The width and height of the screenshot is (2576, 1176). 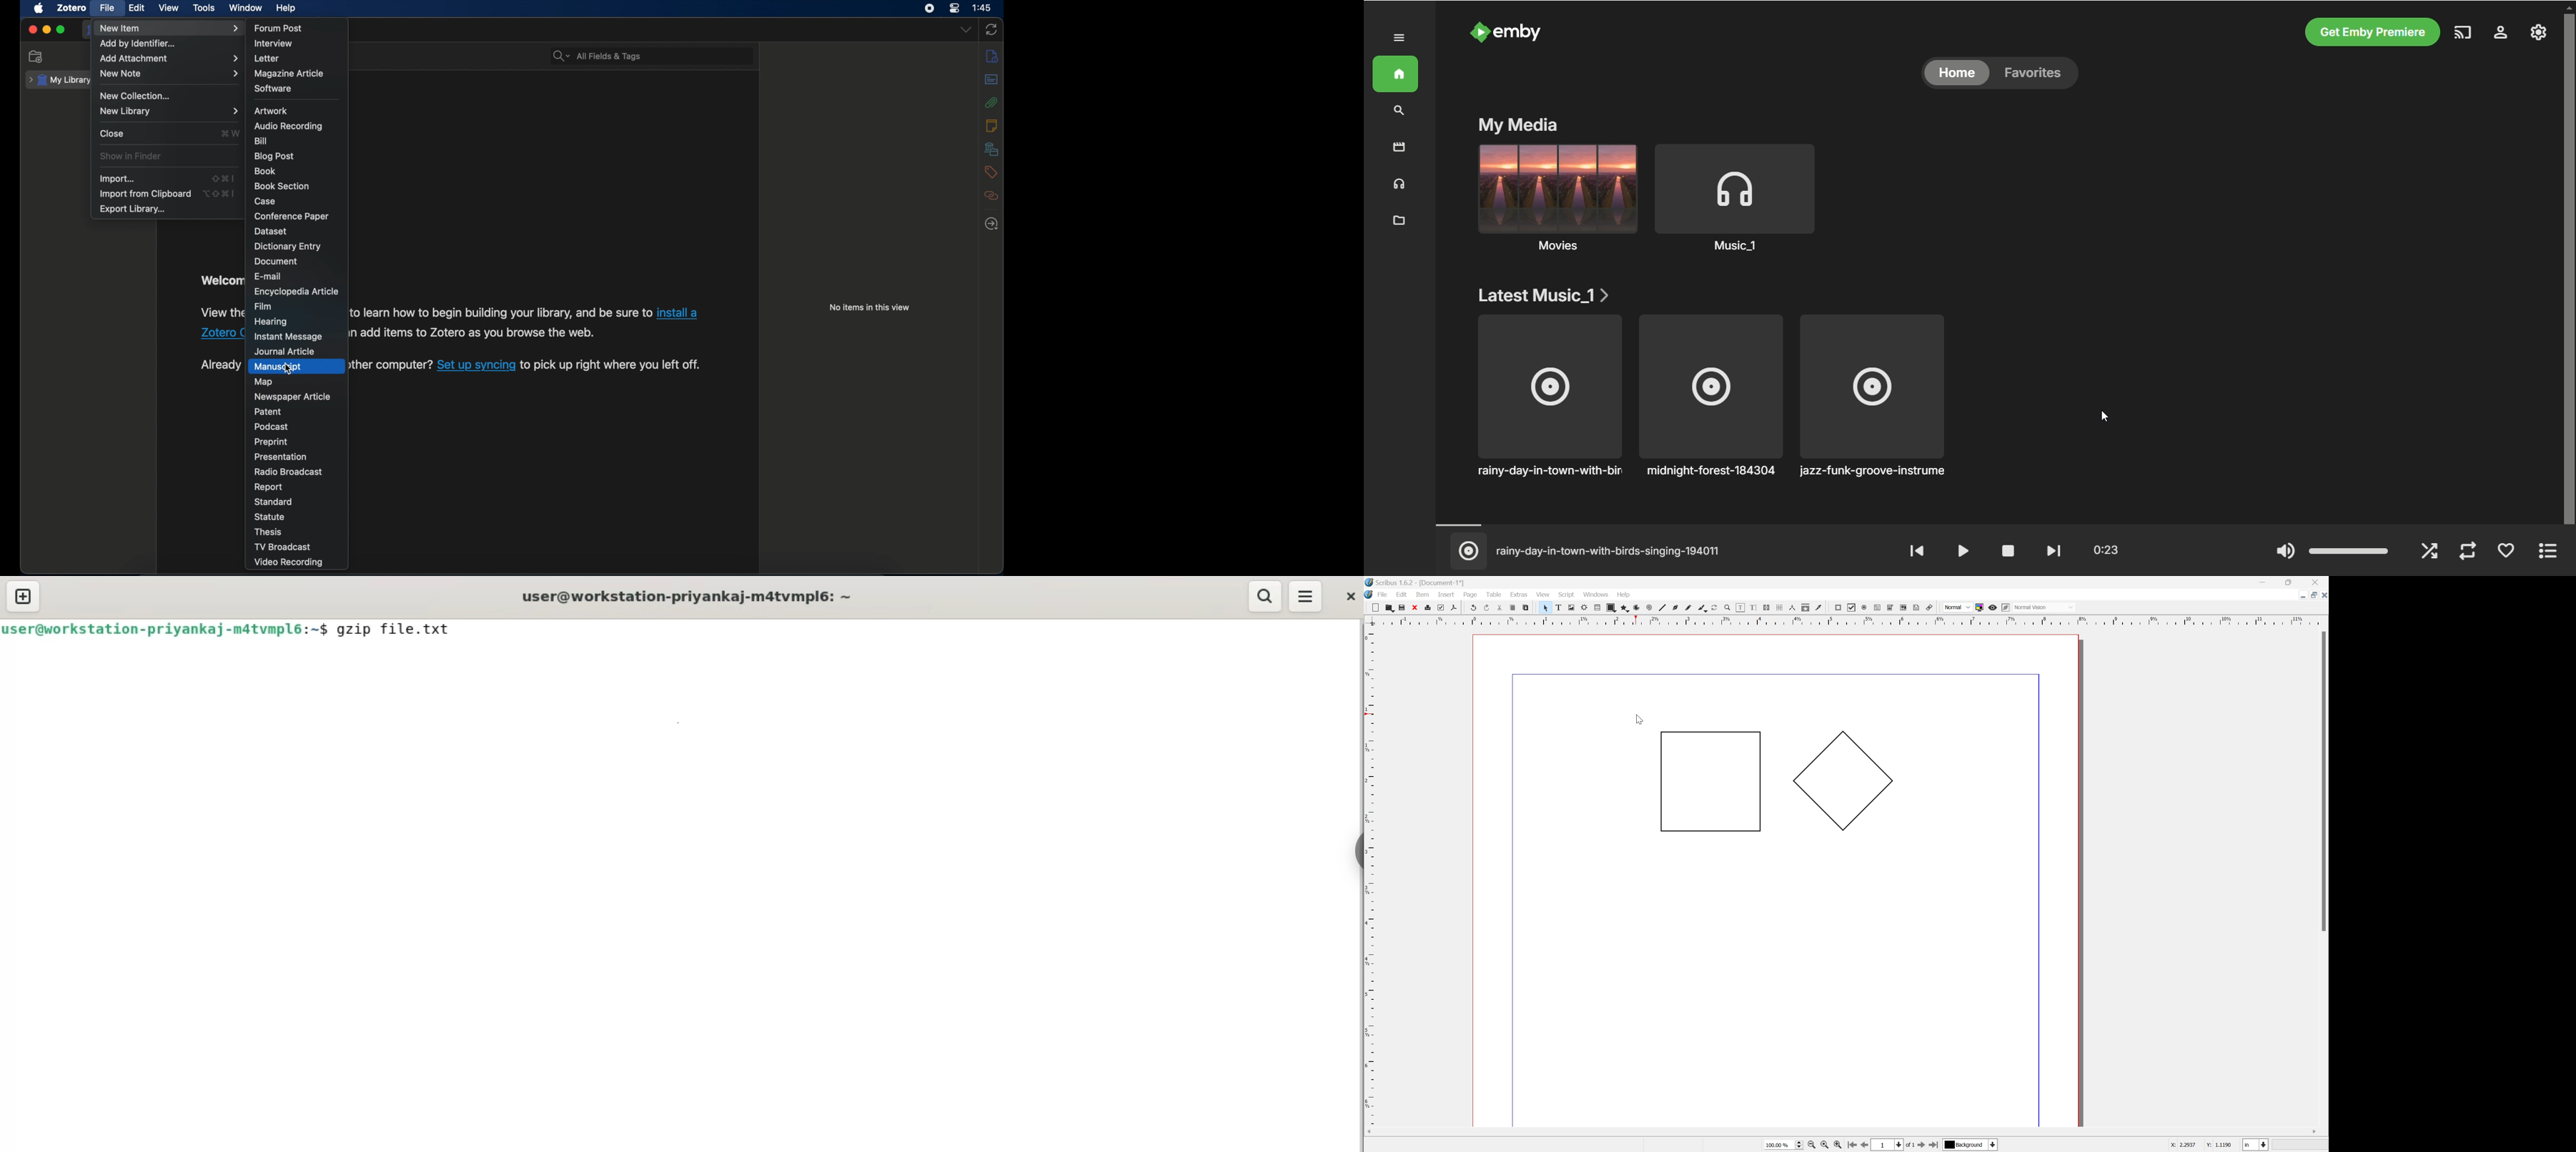 I want to click on text frame, so click(x=1556, y=608).